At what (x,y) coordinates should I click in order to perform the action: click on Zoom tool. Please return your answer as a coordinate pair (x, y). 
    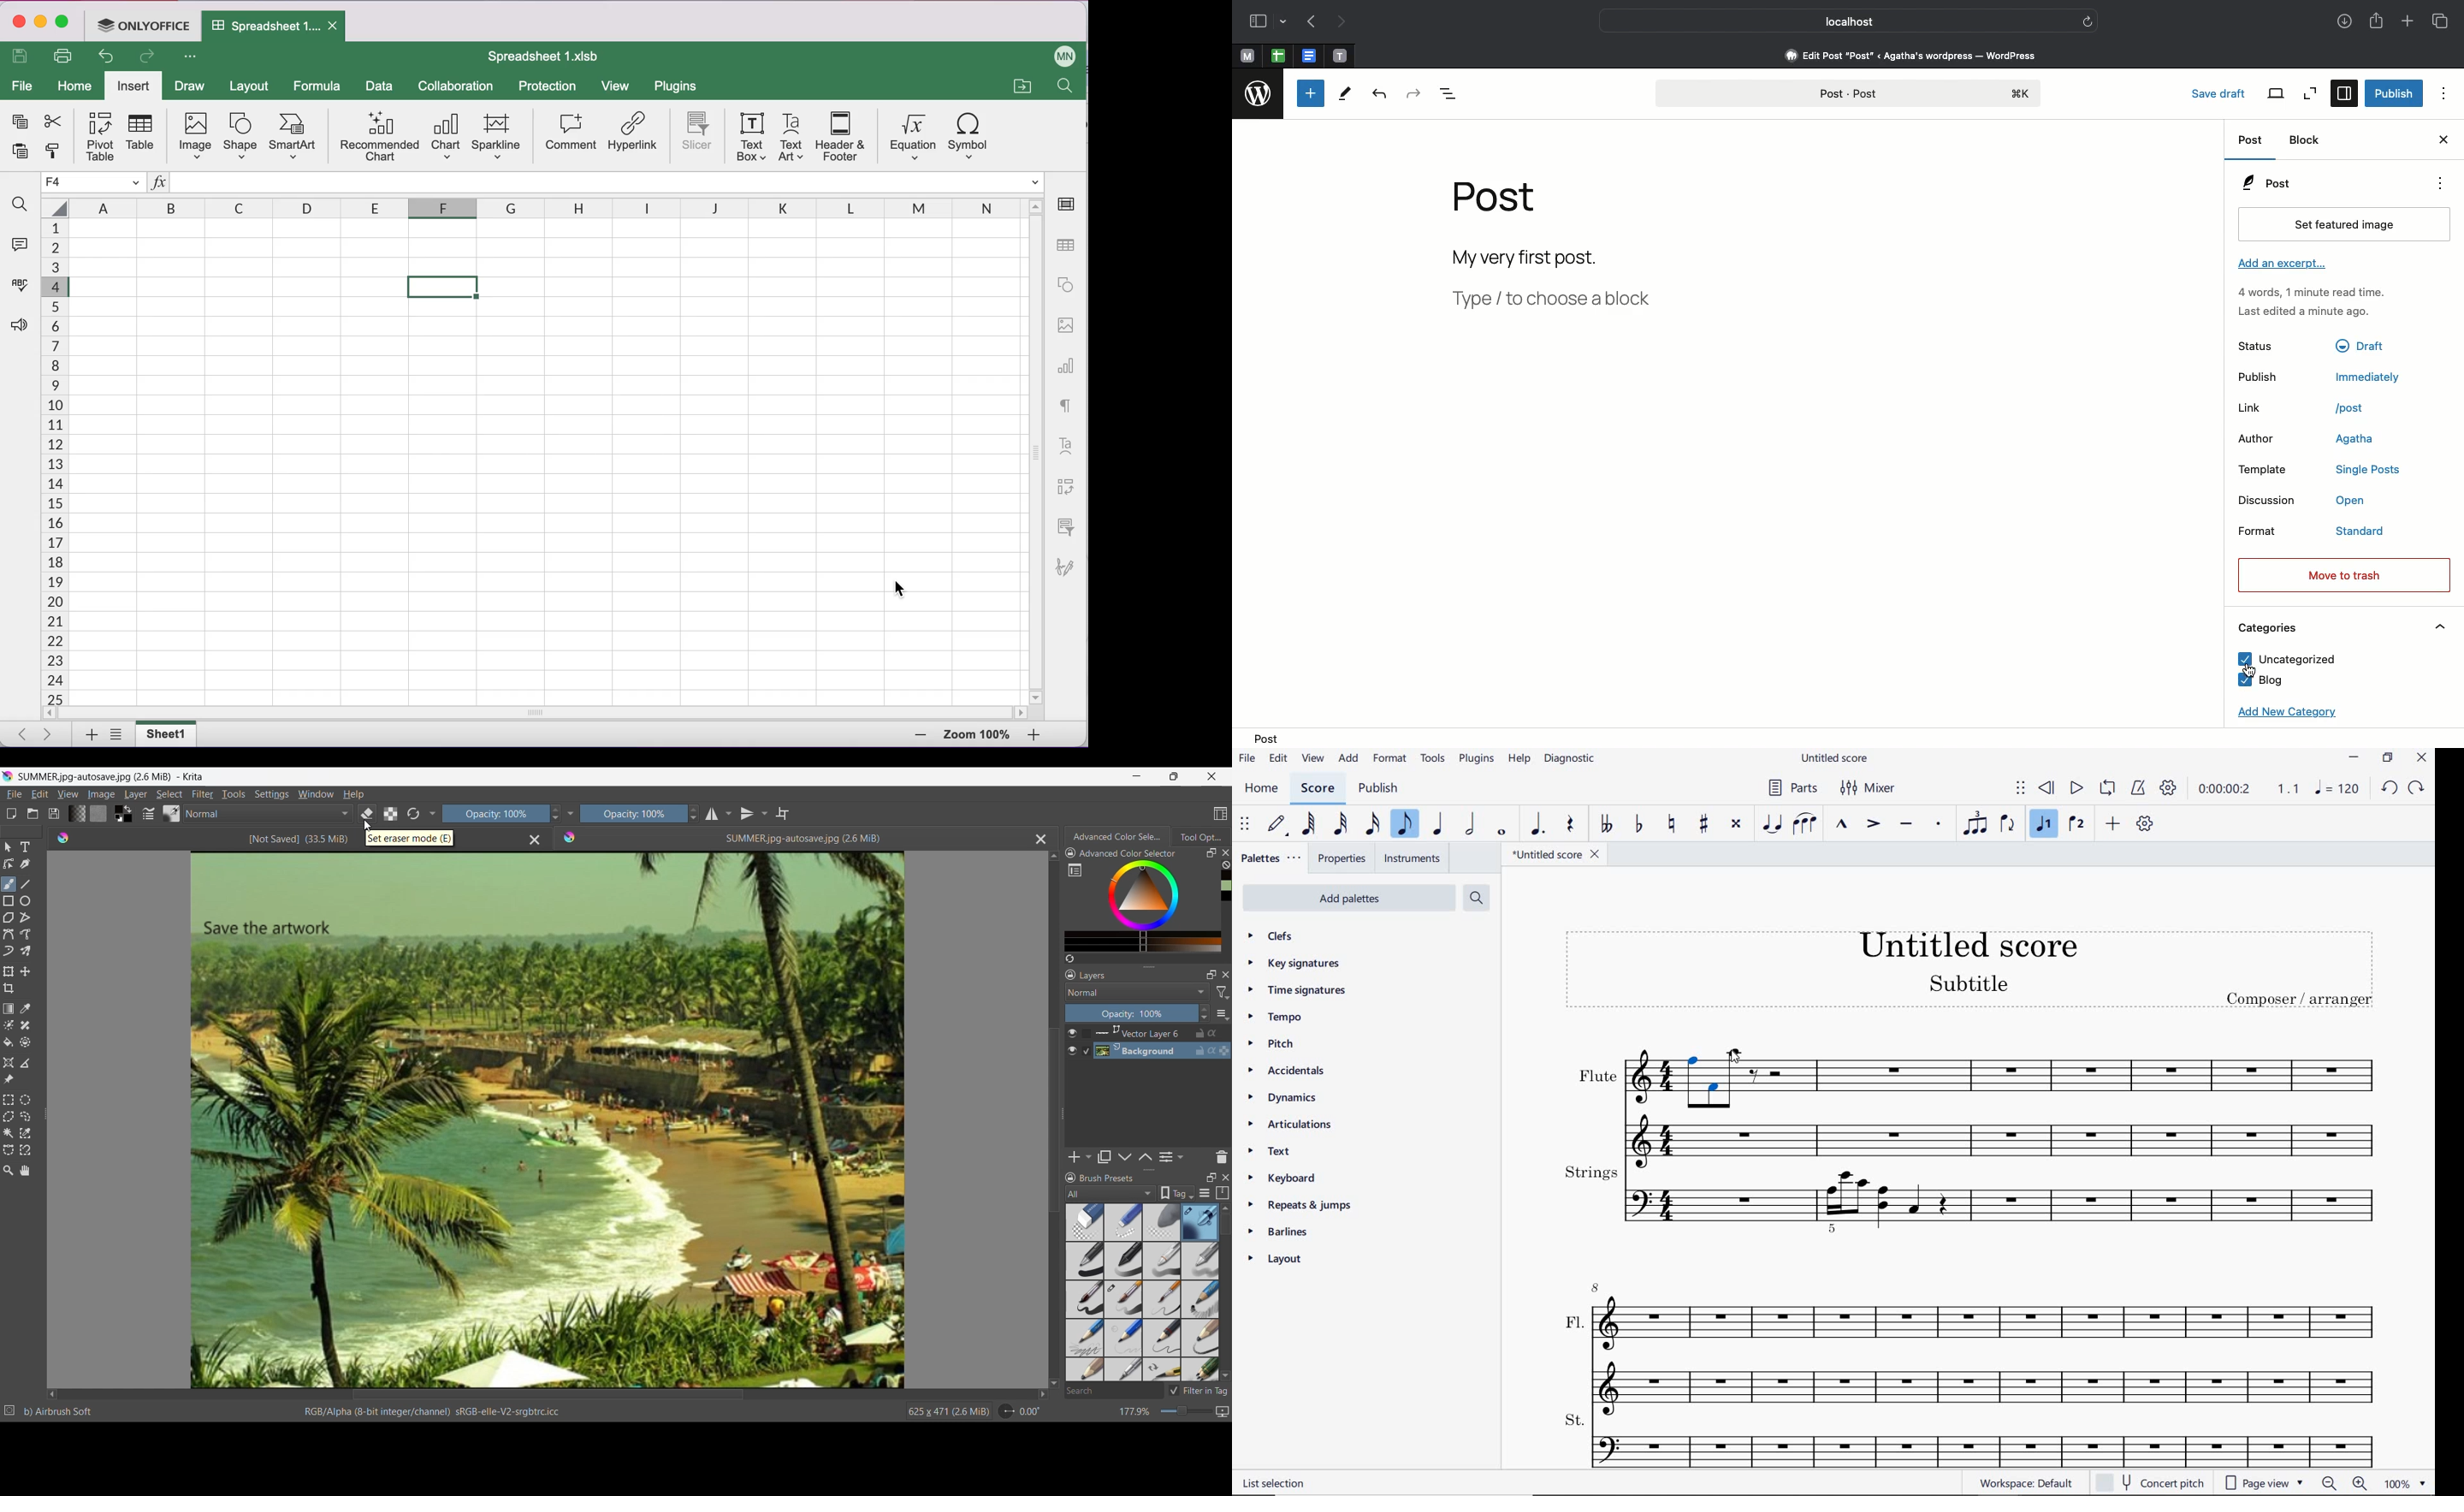
    Looking at the image, I should click on (8, 1171).